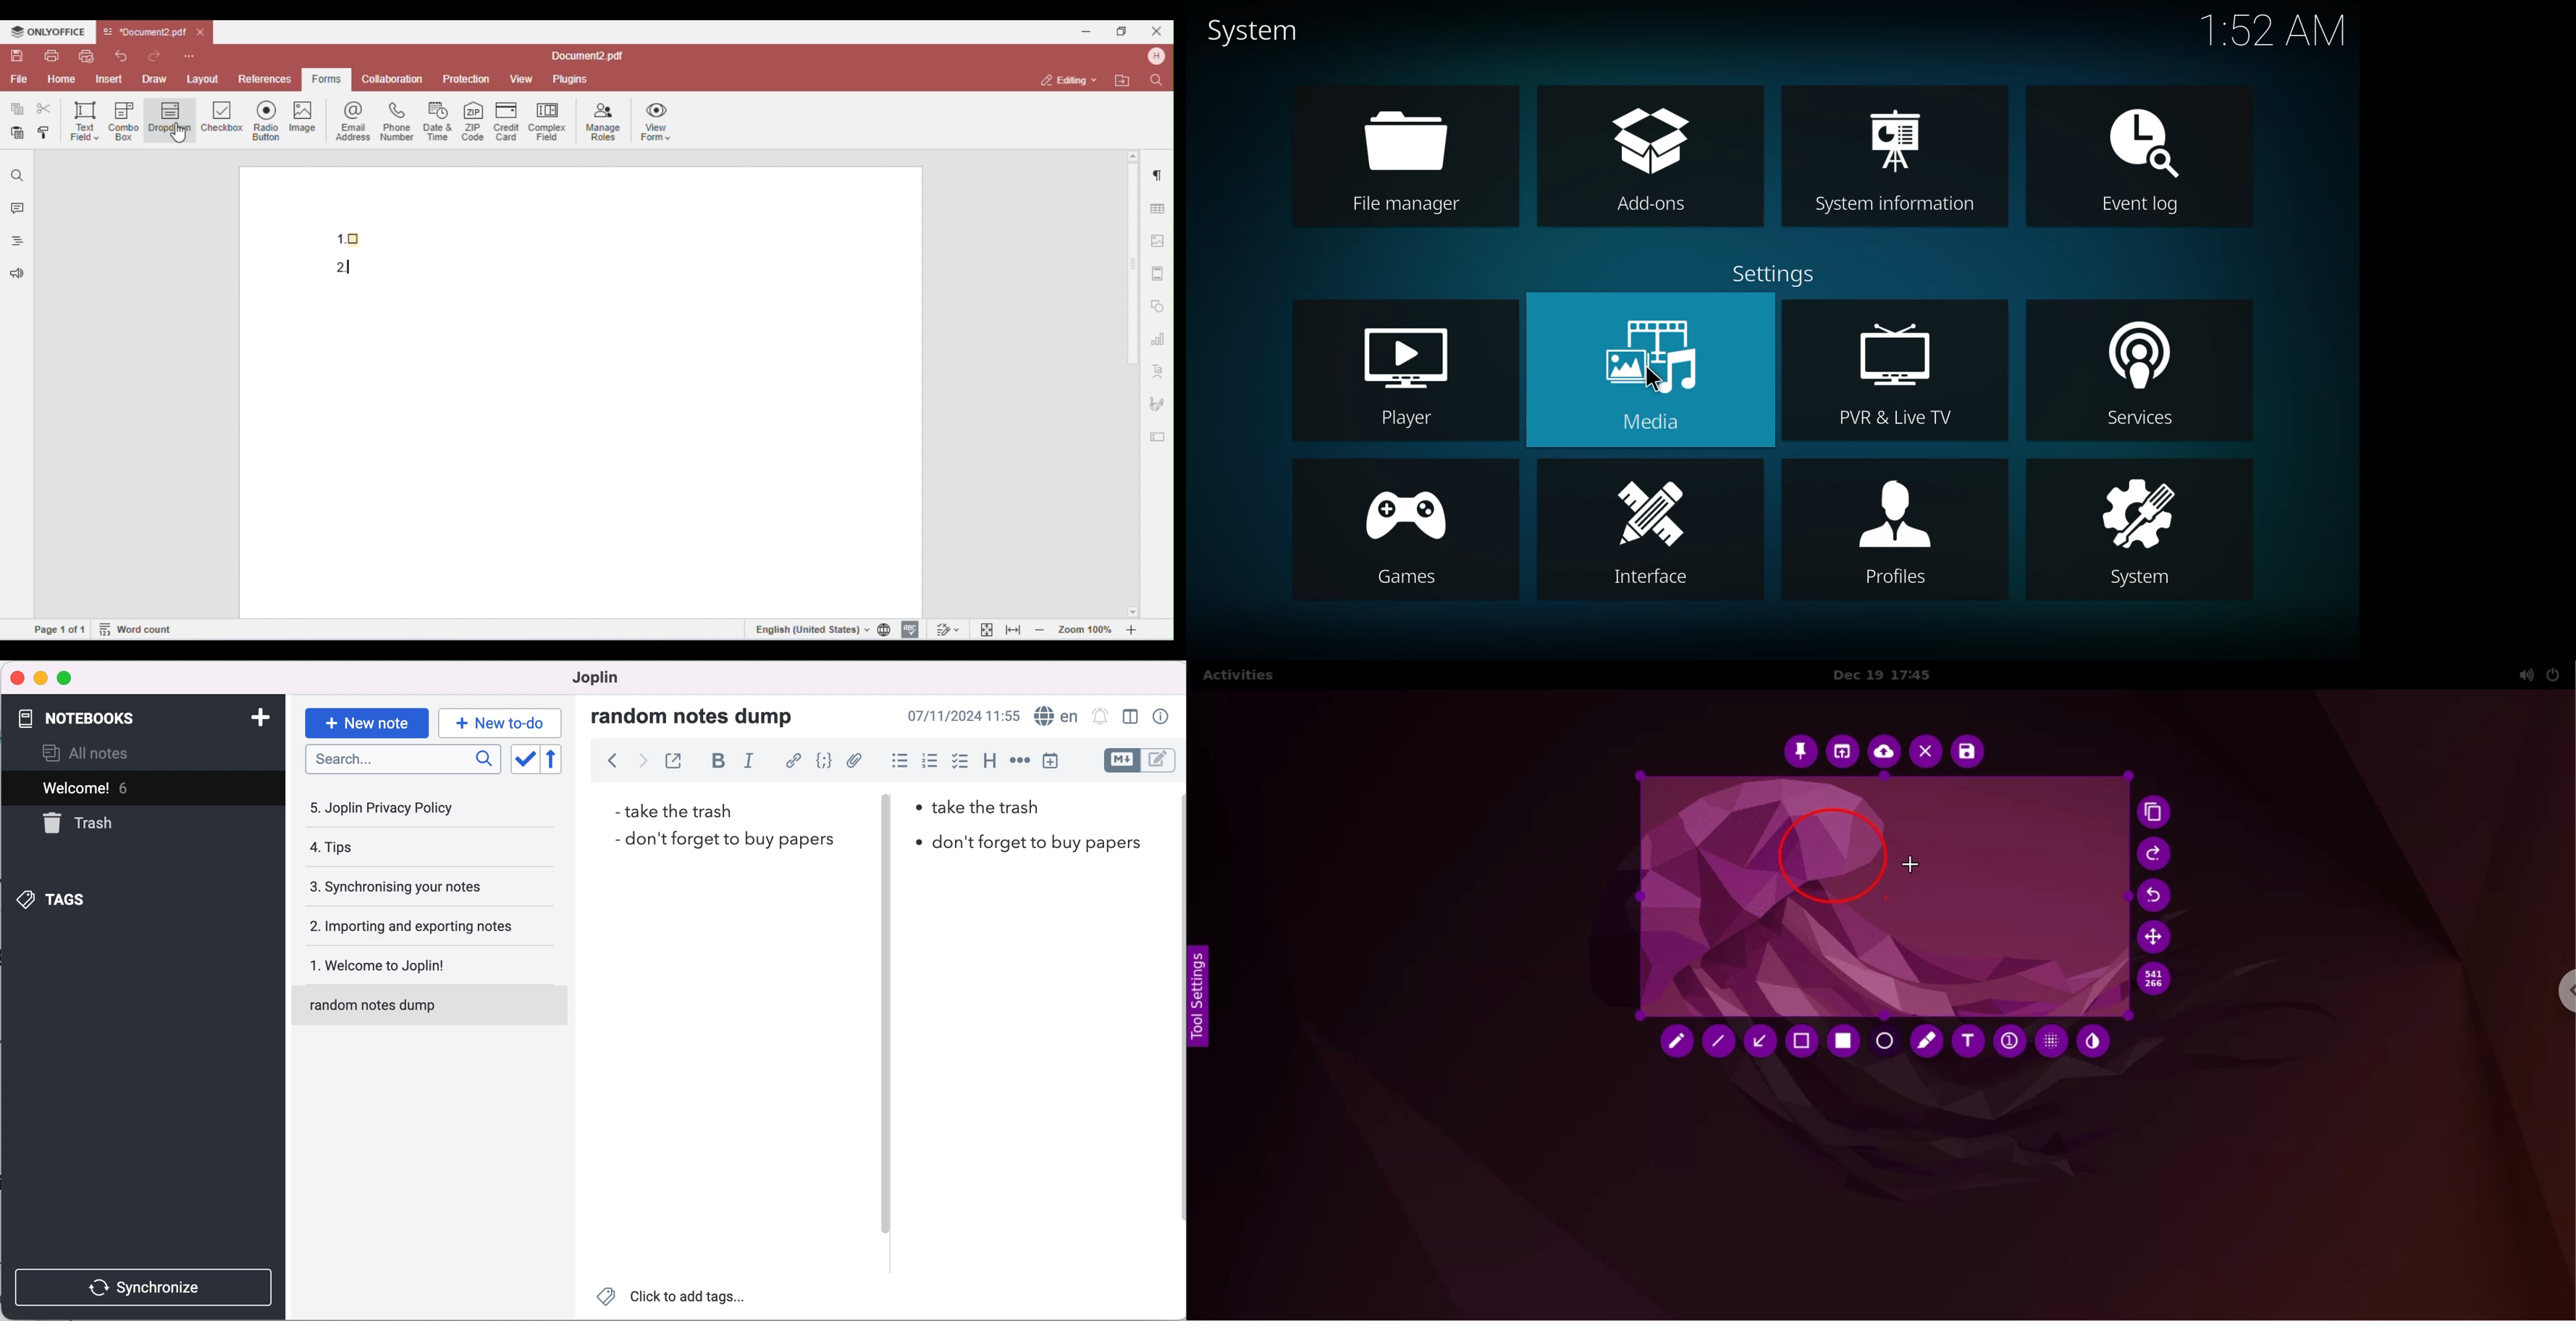 Image resolution: width=2576 pixels, height=1344 pixels. I want to click on services, so click(2137, 372).